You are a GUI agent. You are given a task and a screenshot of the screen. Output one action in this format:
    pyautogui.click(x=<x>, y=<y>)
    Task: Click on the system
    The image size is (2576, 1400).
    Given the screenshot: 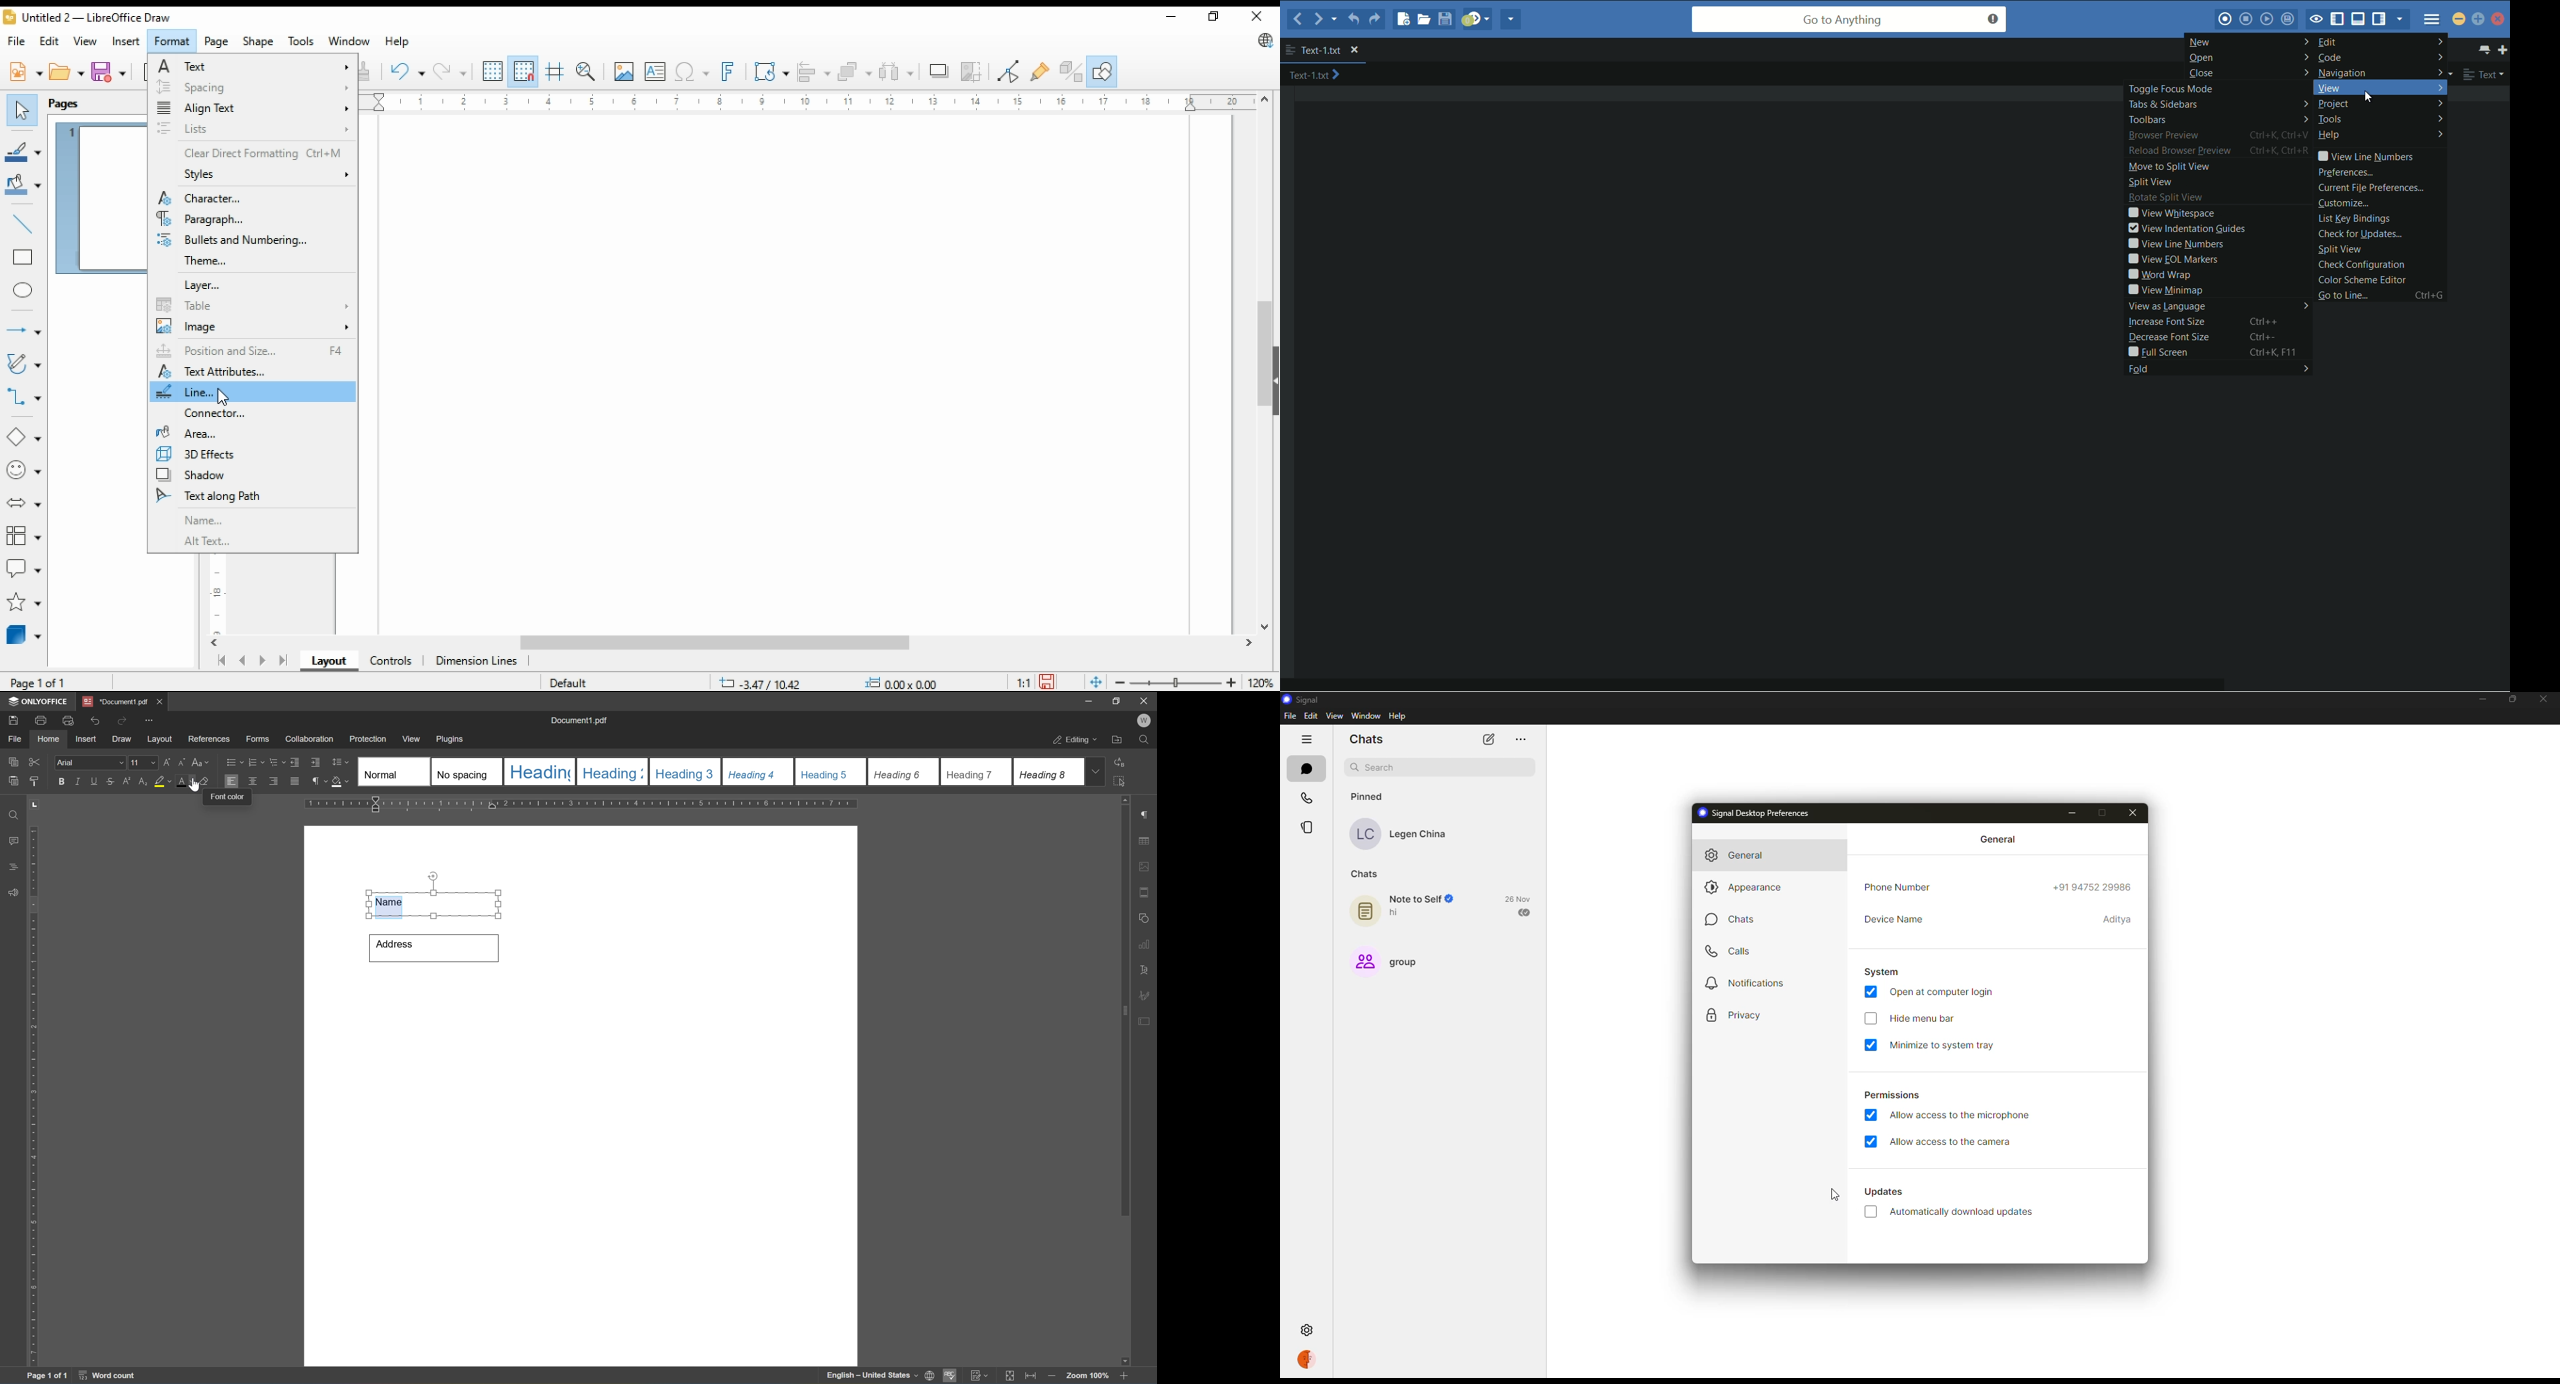 What is the action you would take?
    pyautogui.click(x=1882, y=971)
    